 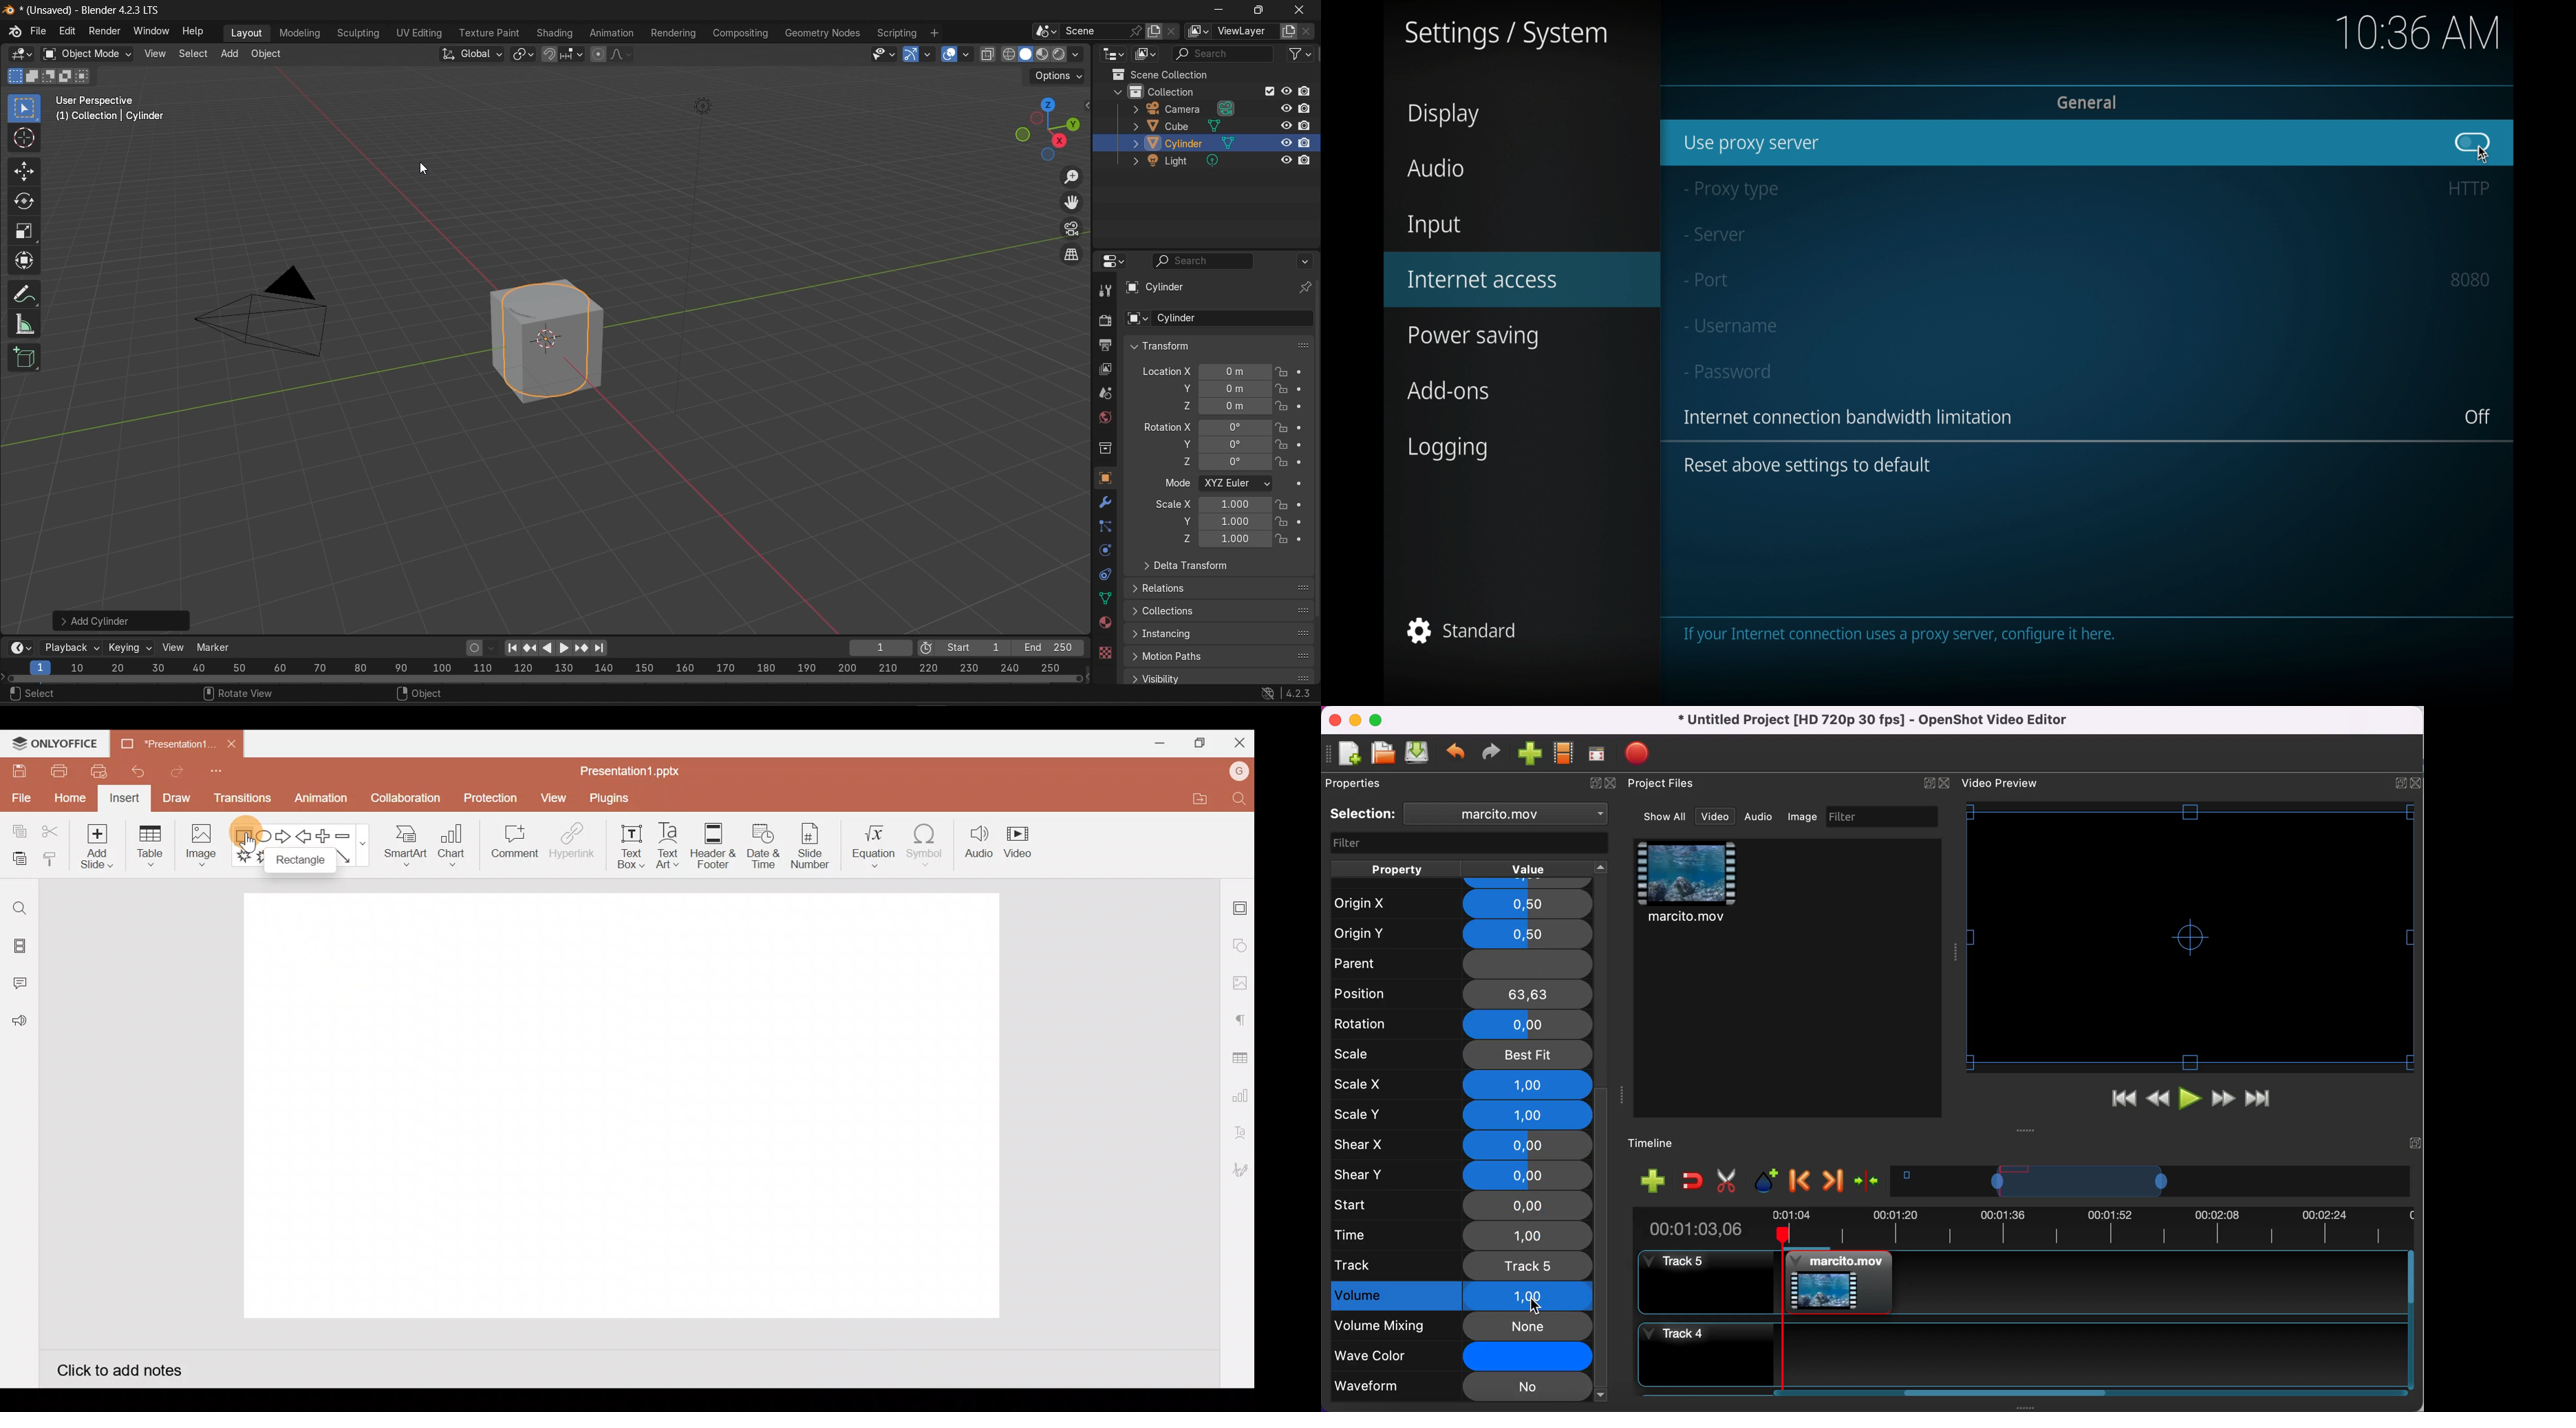 What do you see at coordinates (1237, 1056) in the screenshot?
I see `Table settings` at bounding box center [1237, 1056].